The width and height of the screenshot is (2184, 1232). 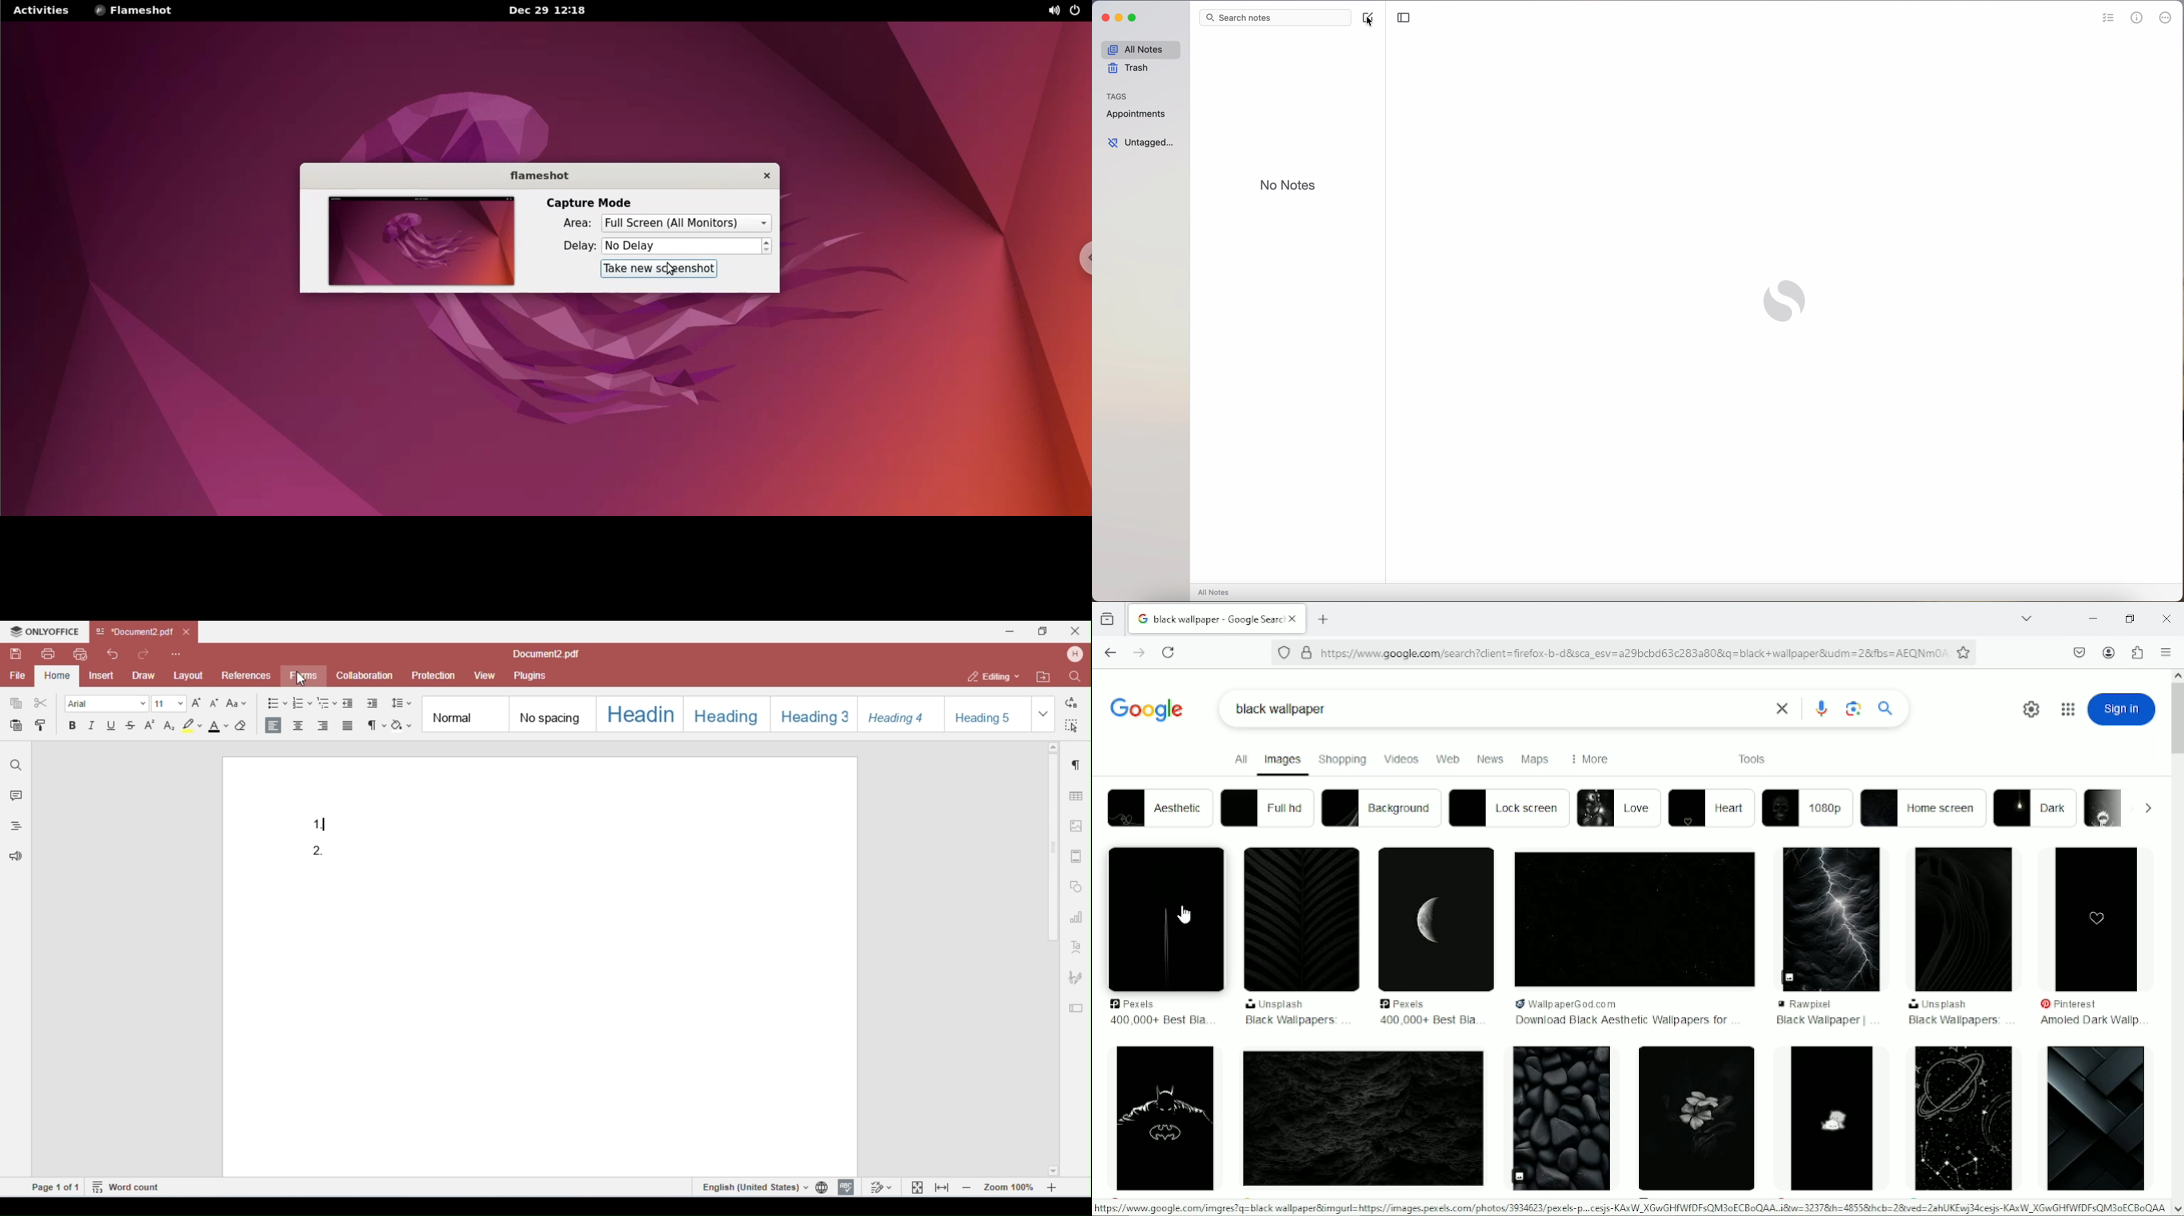 What do you see at coordinates (1618, 807) in the screenshot?
I see `love` at bounding box center [1618, 807].